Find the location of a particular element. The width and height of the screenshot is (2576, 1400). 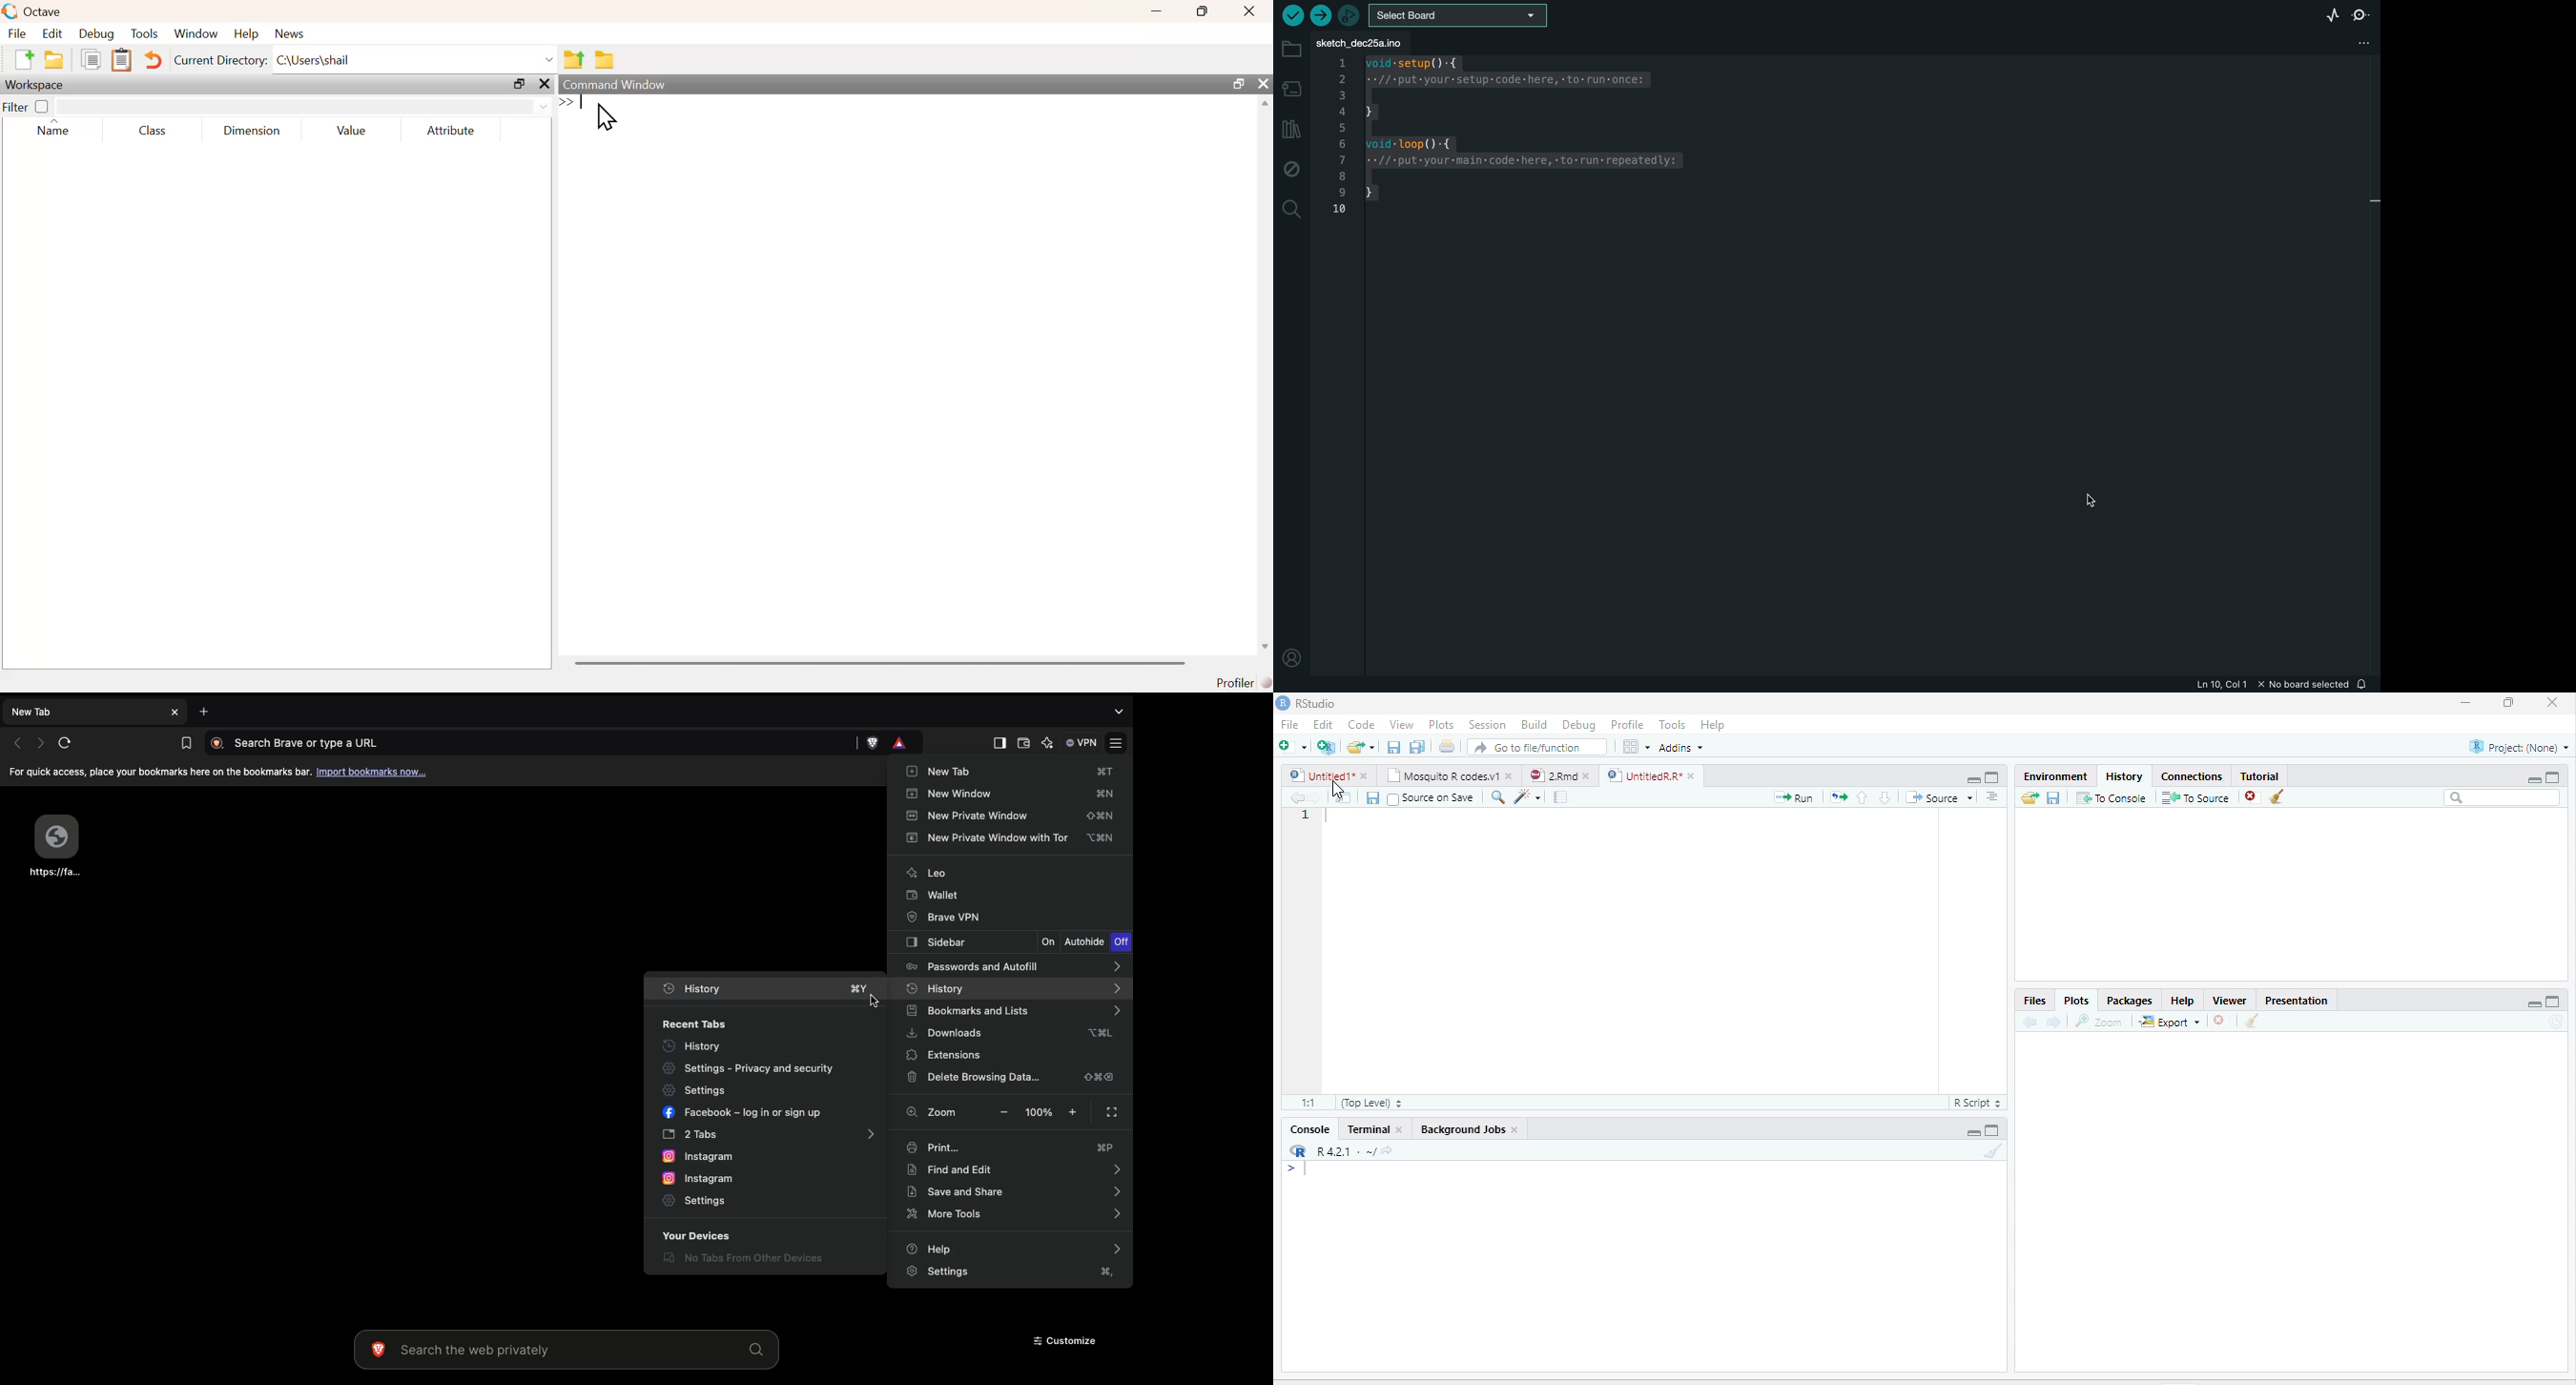

close is located at coordinates (1587, 775).